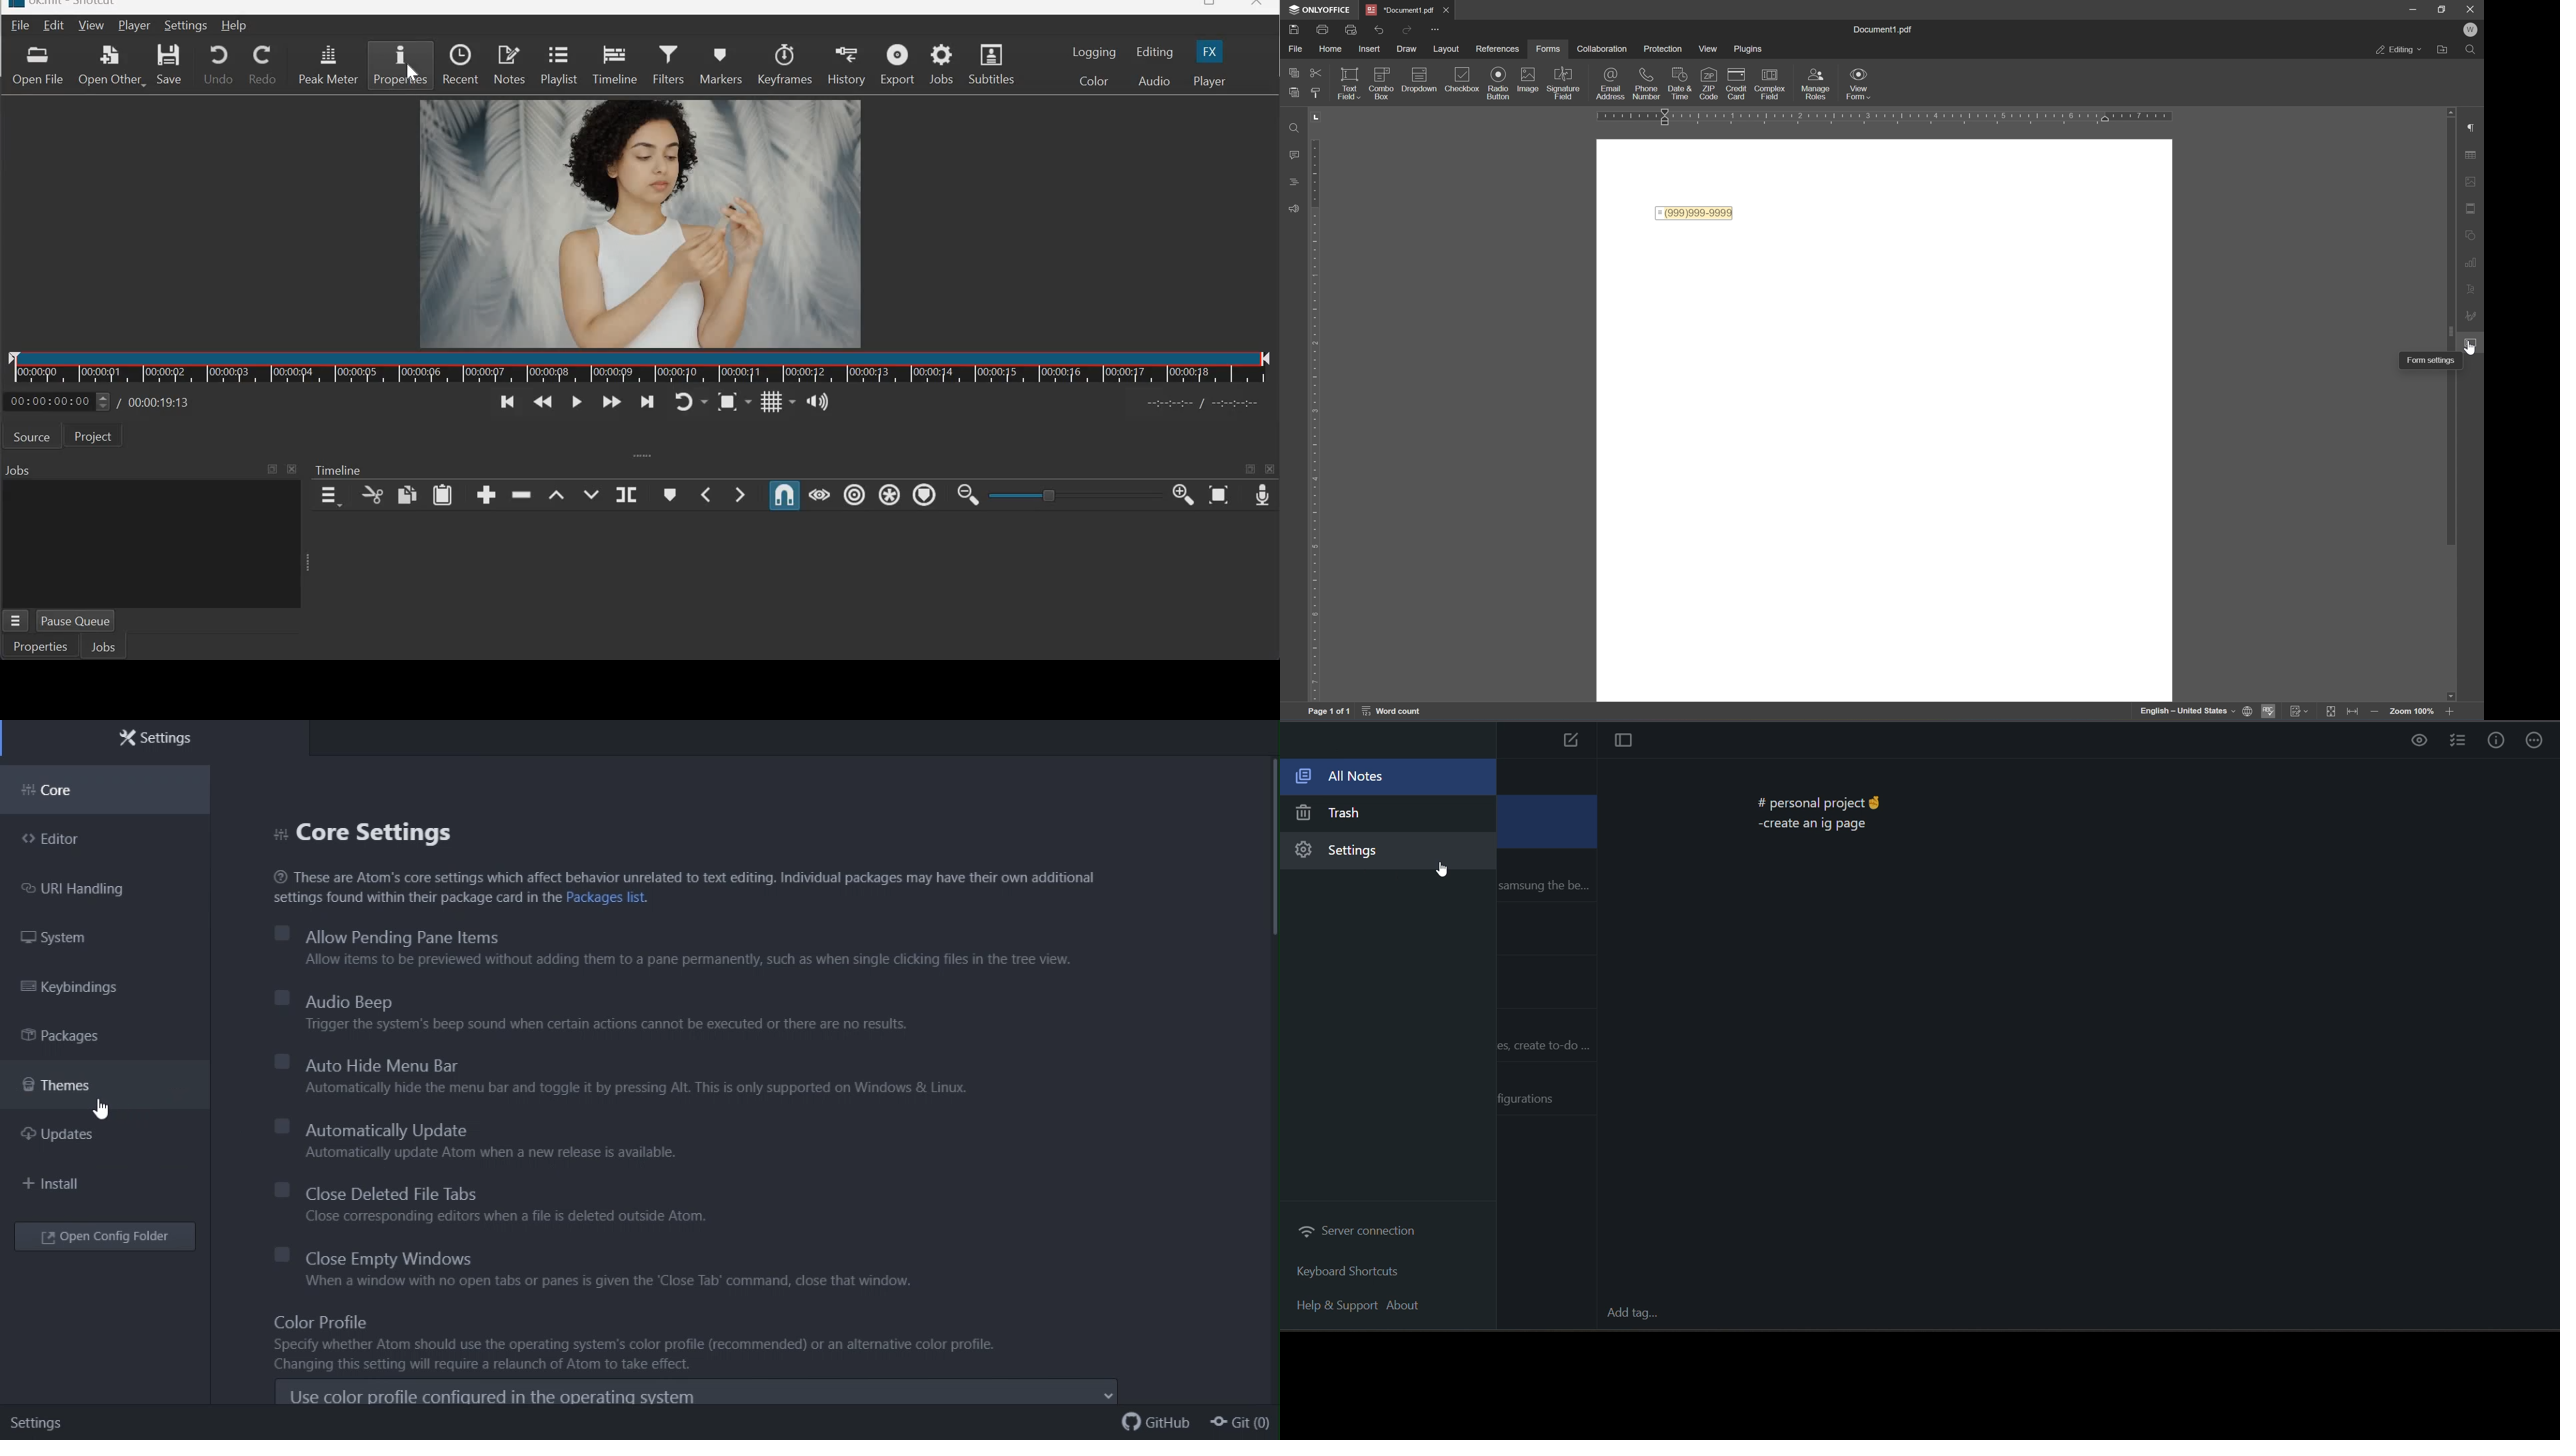 The height and width of the screenshot is (1456, 2576). What do you see at coordinates (1242, 1423) in the screenshot?
I see `git` at bounding box center [1242, 1423].